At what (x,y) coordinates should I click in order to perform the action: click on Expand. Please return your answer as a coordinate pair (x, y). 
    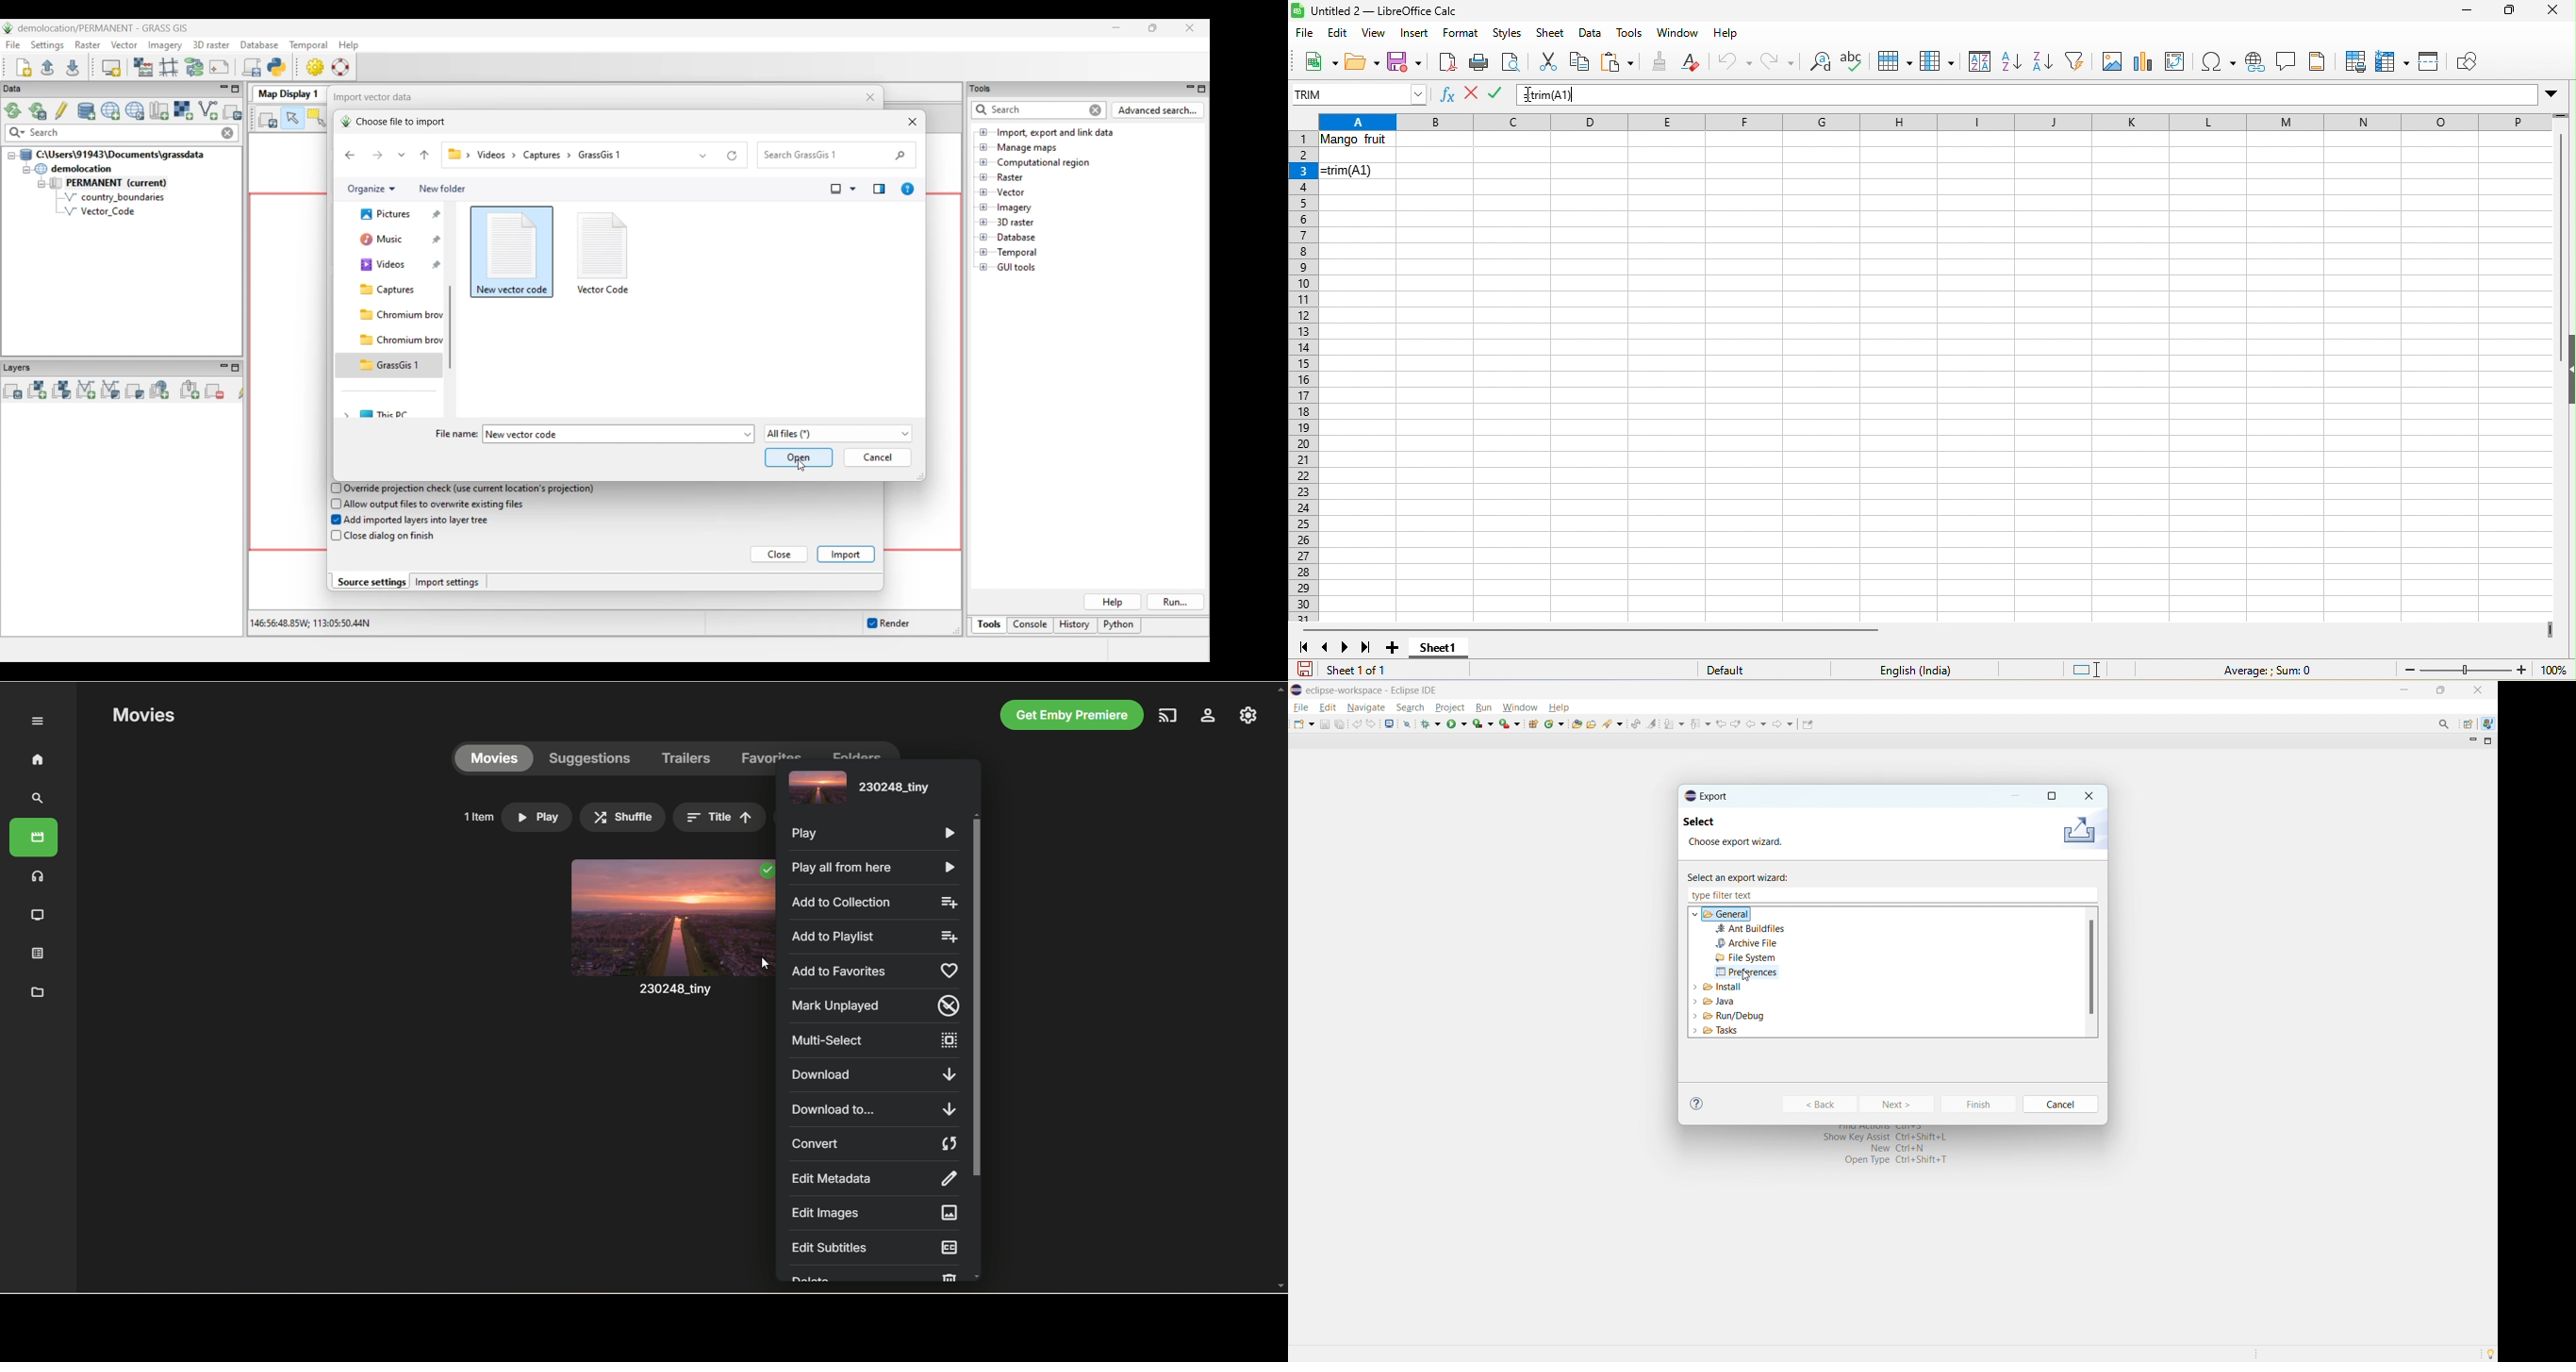
    Looking at the image, I should click on (38, 722).